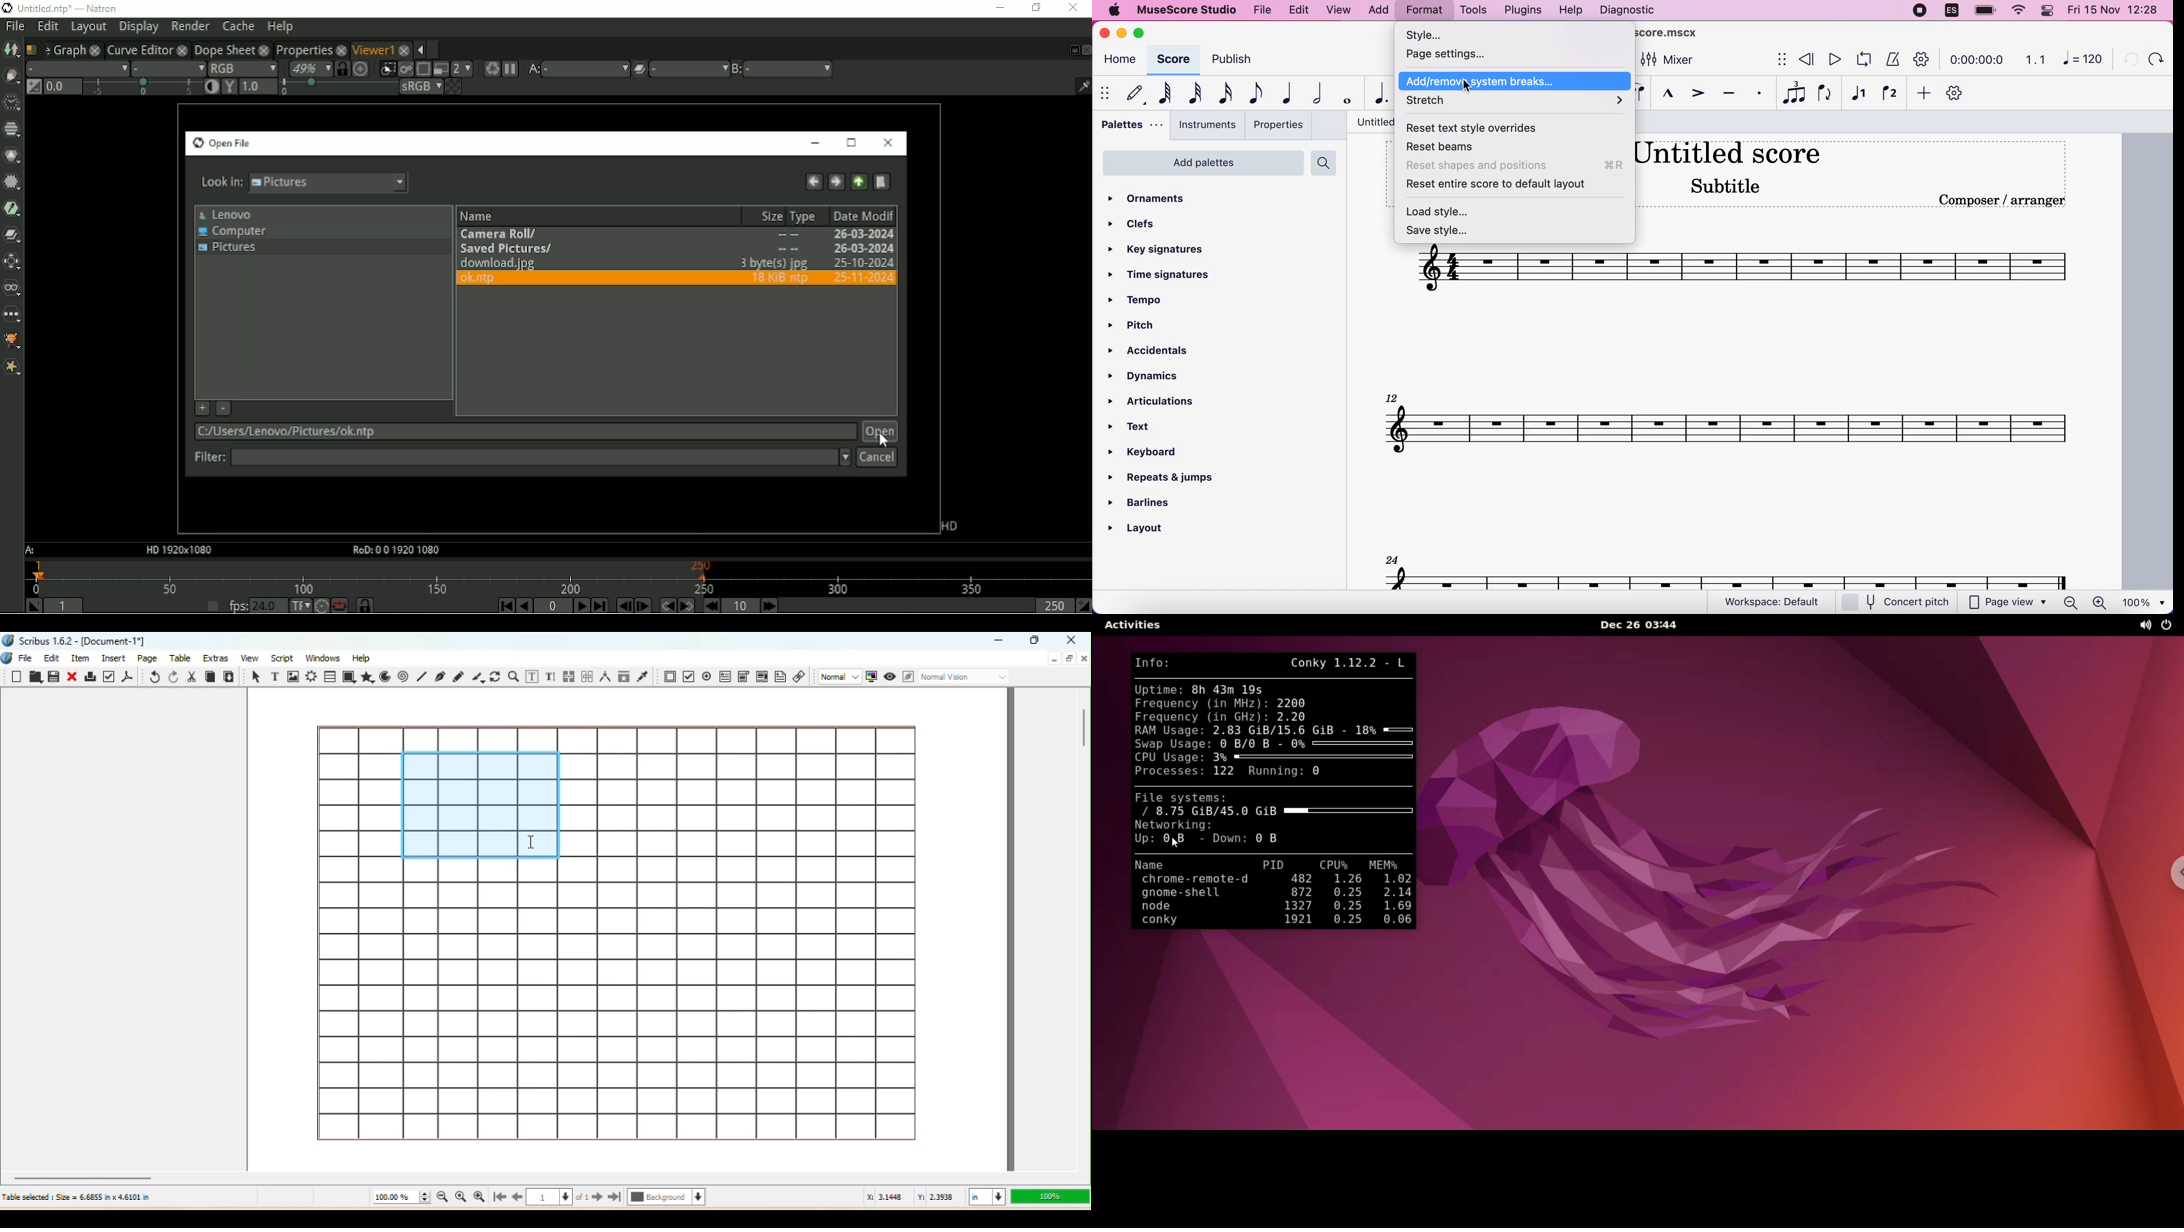 The image size is (2184, 1232). What do you see at coordinates (1760, 93) in the screenshot?
I see `staccato` at bounding box center [1760, 93].